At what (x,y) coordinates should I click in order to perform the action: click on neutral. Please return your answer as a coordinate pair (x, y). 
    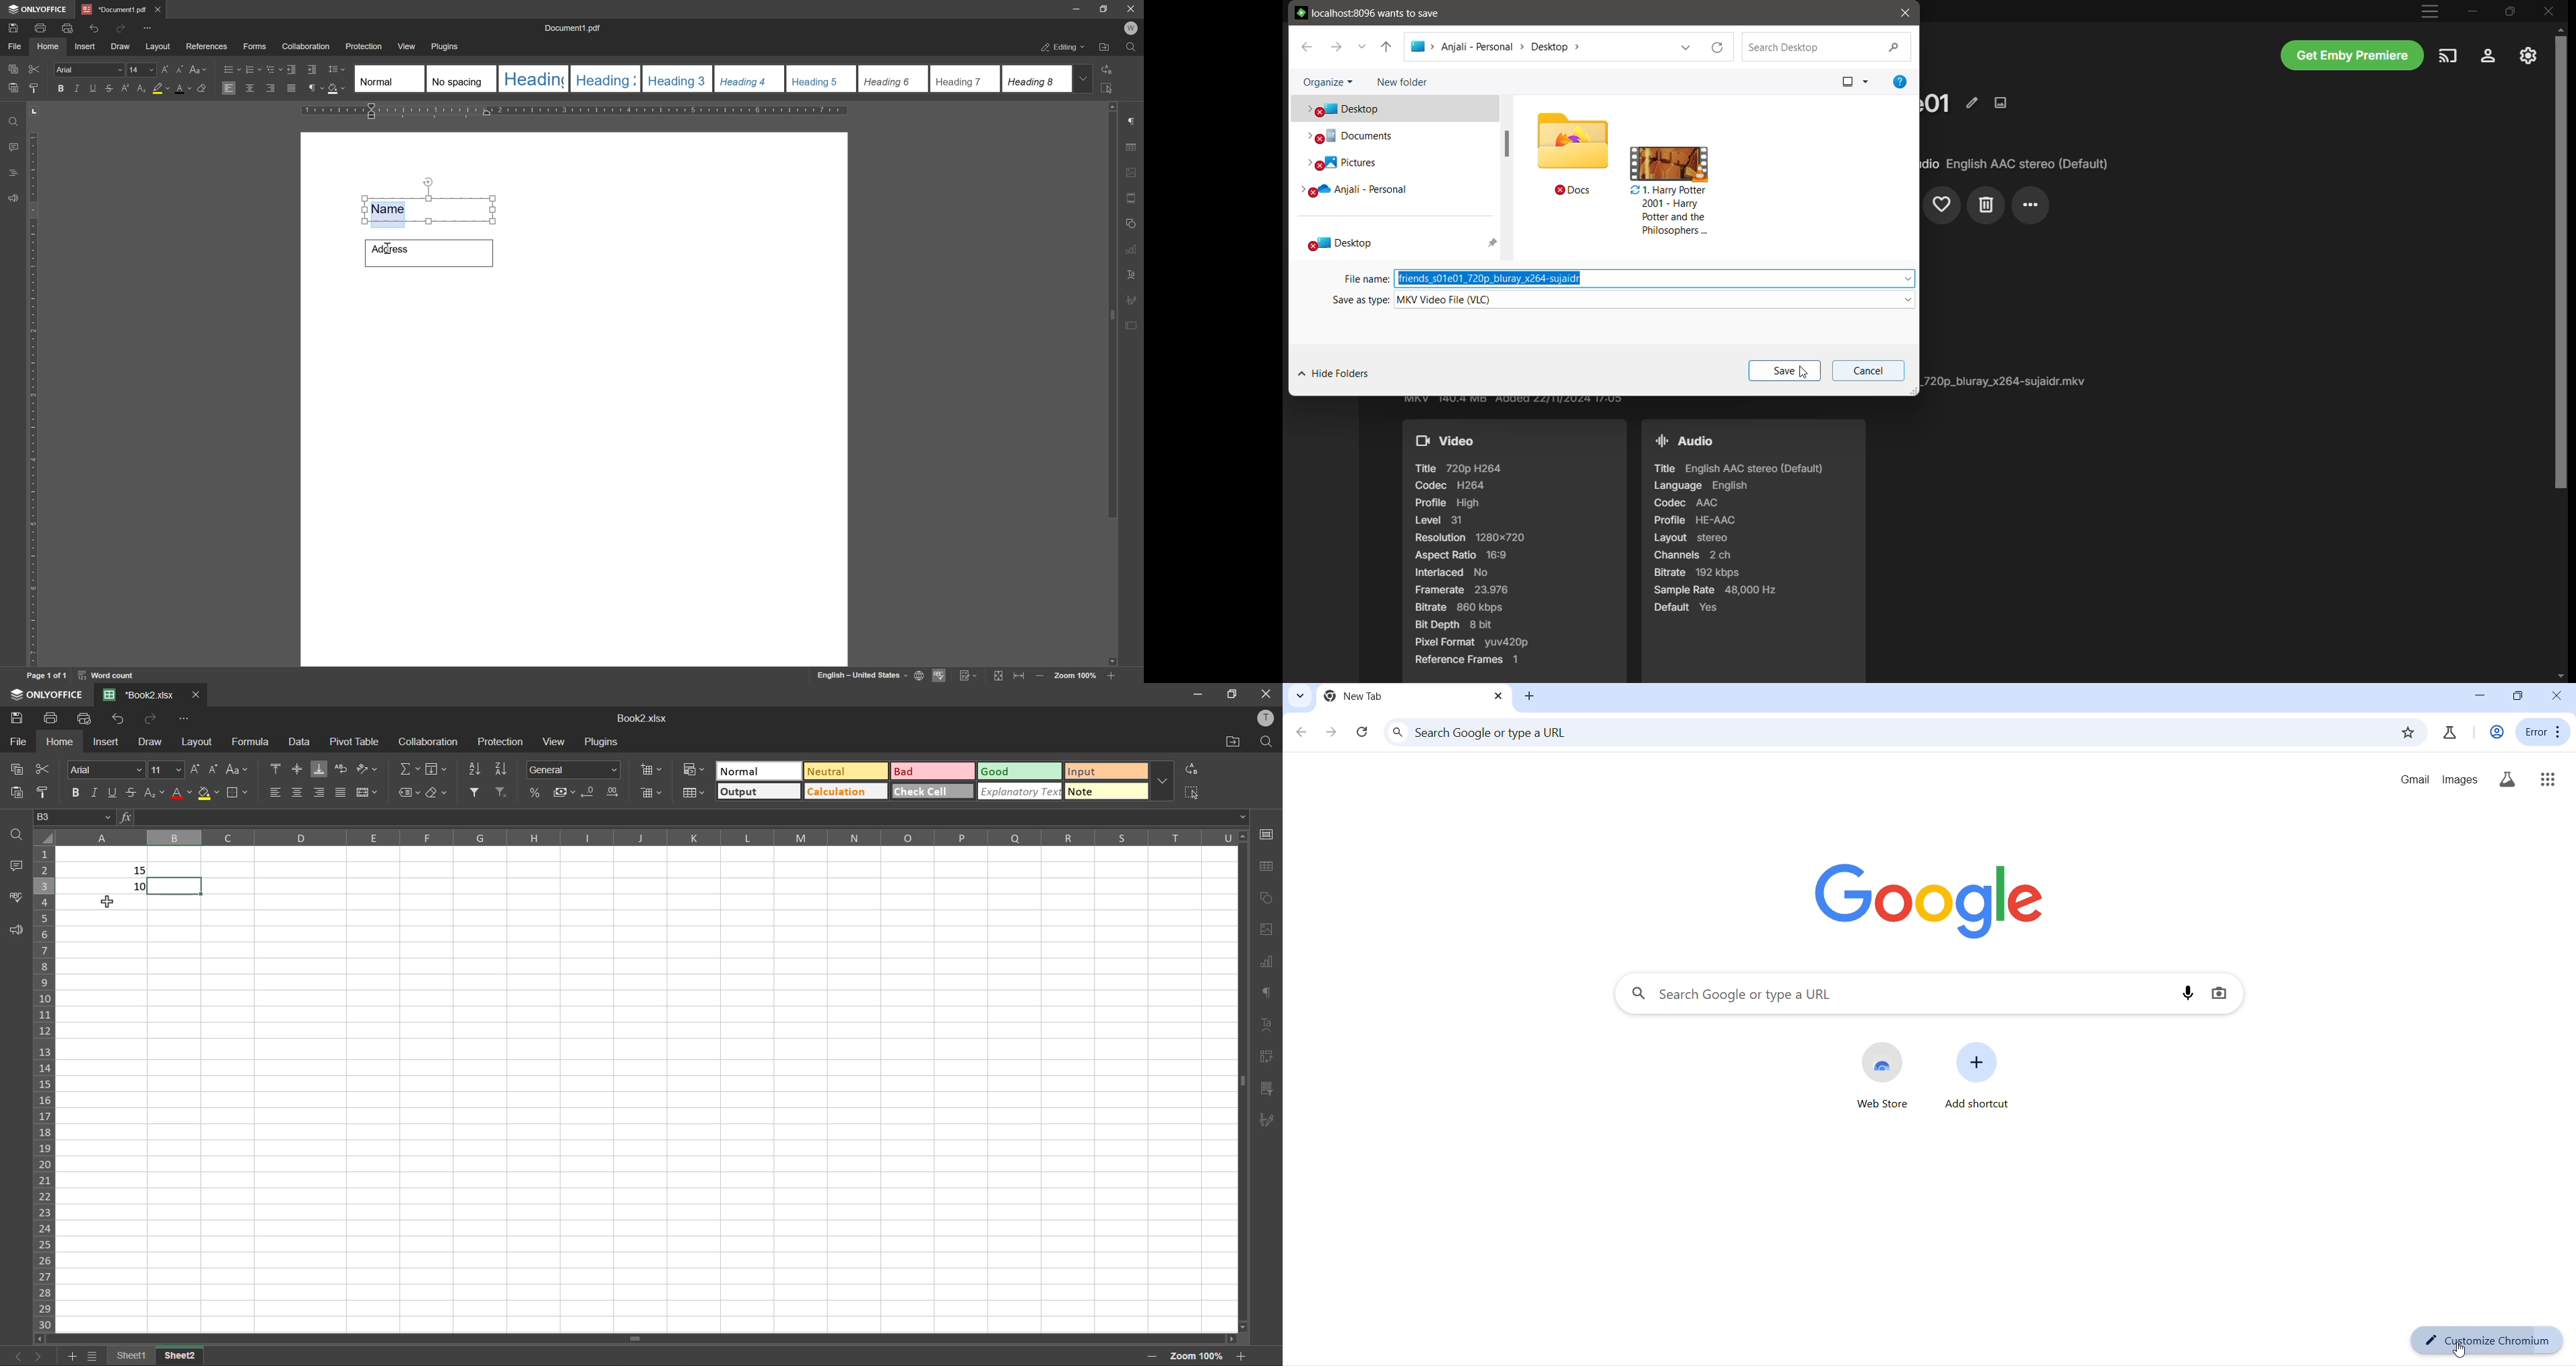
    Looking at the image, I should click on (848, 773).